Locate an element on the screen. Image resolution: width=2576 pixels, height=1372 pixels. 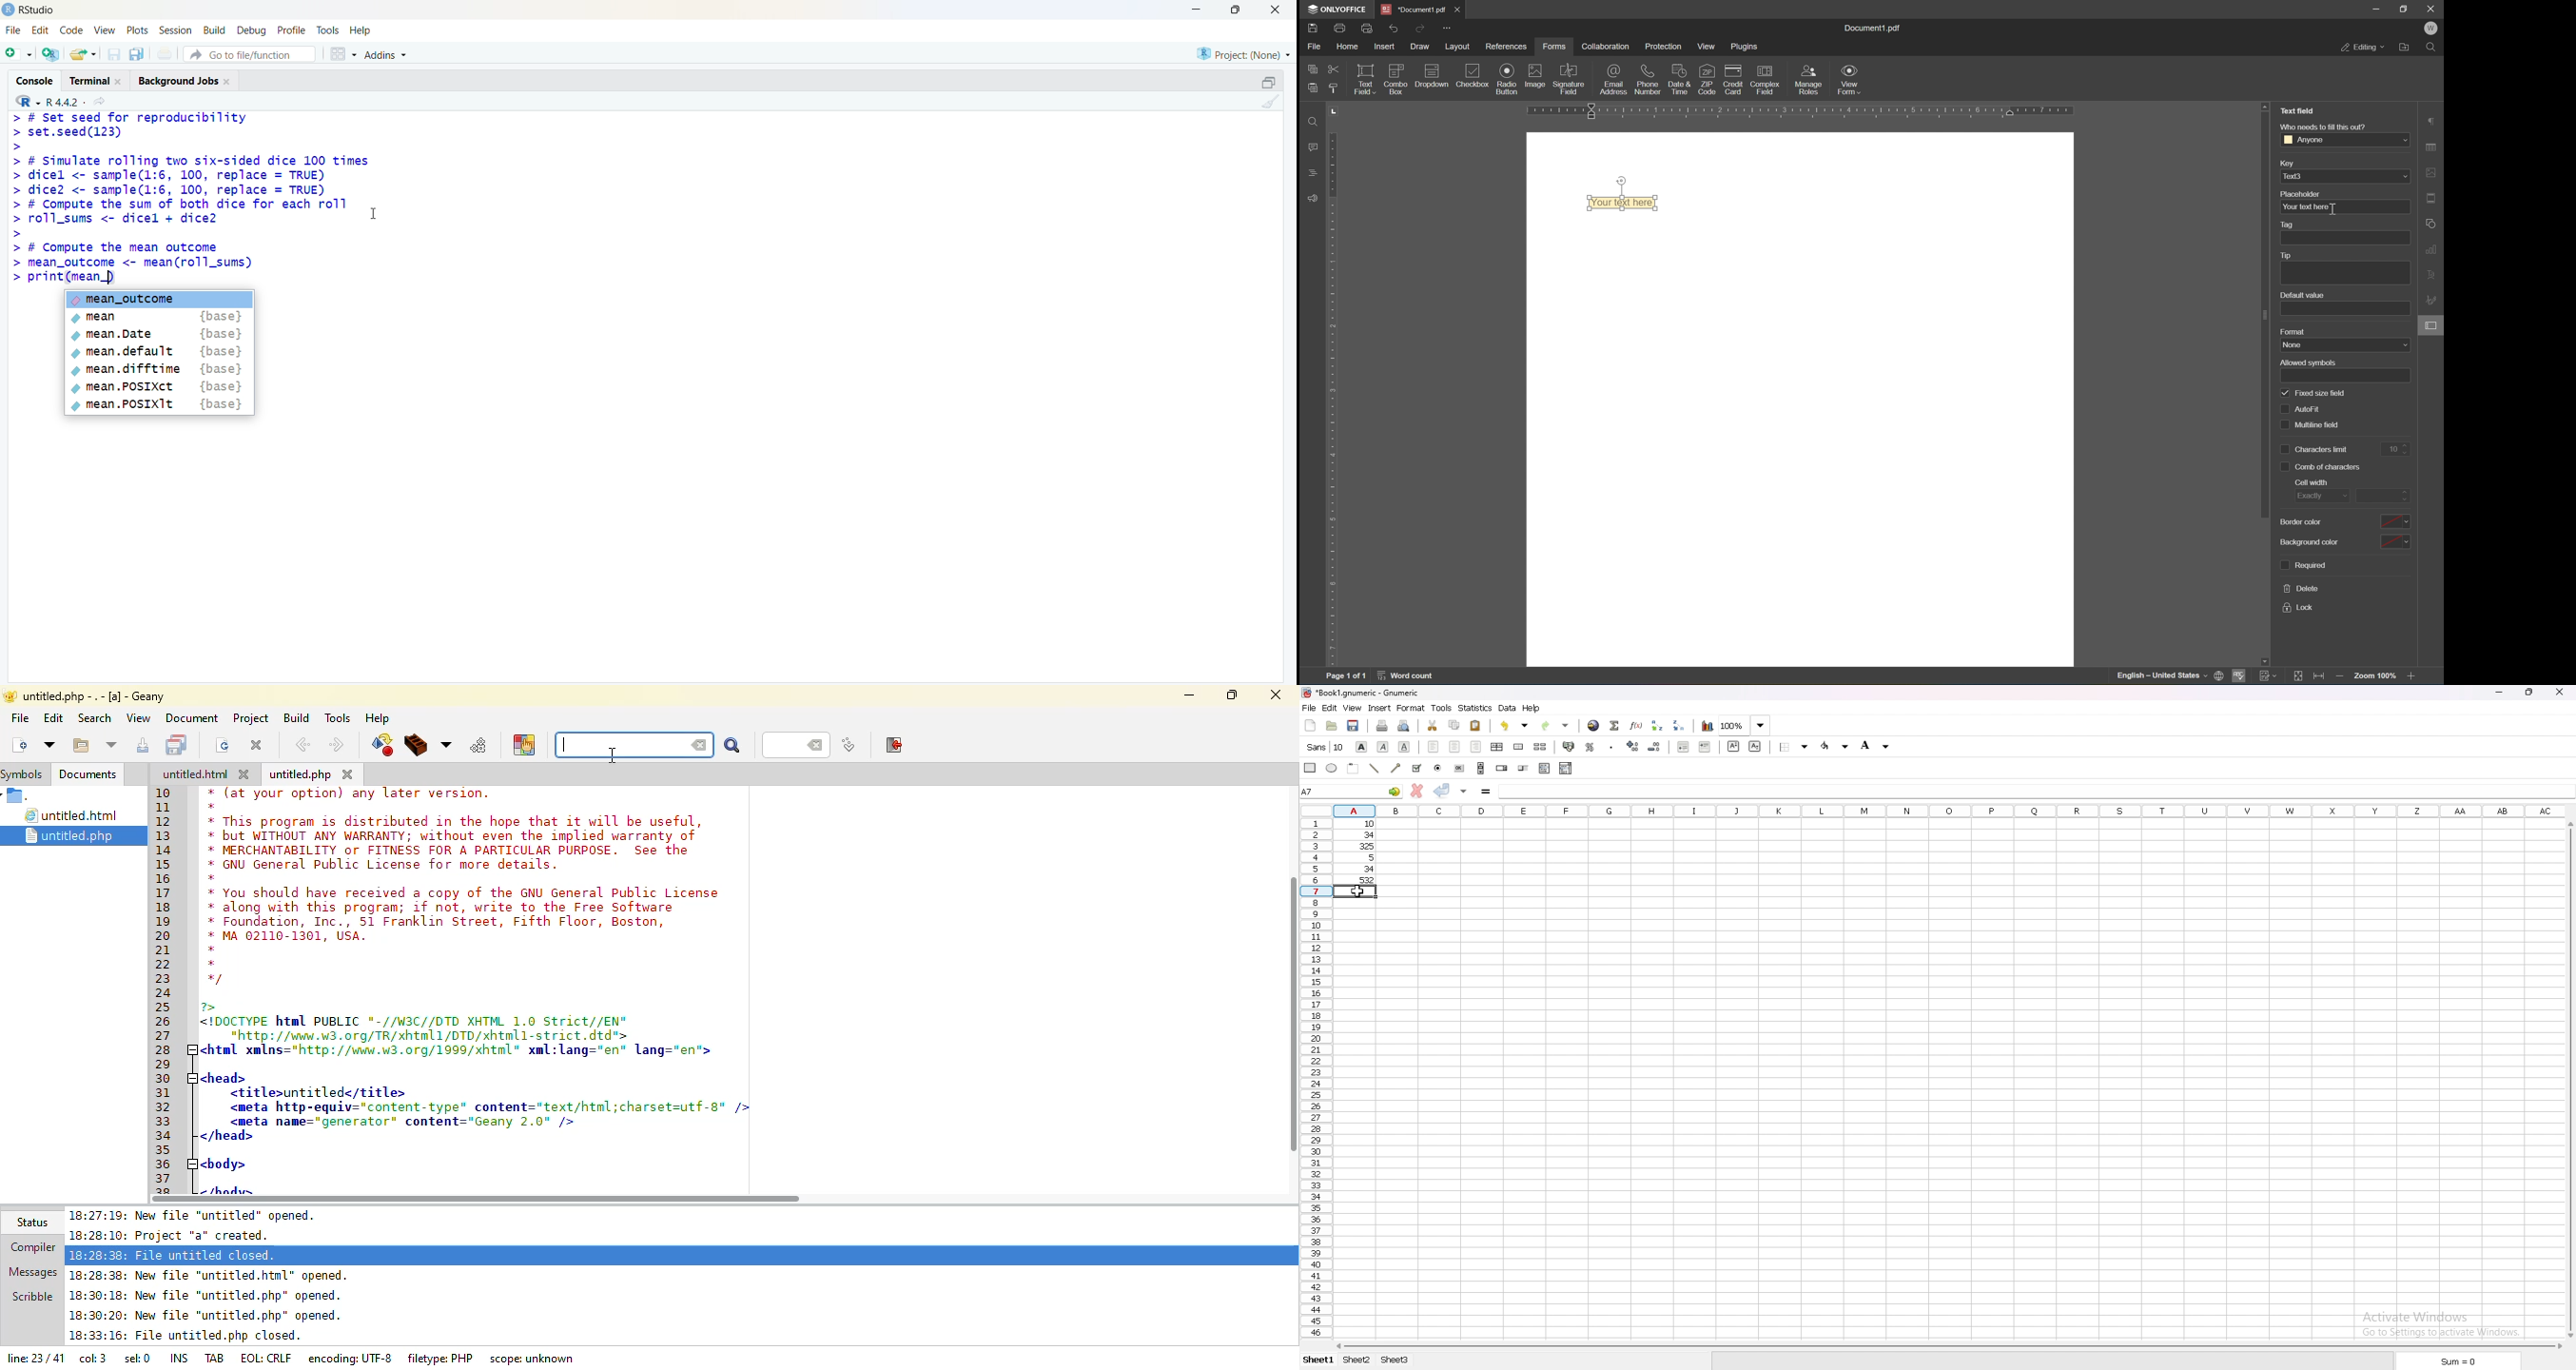
onlyoffice is located at coordinates (1339, 8).